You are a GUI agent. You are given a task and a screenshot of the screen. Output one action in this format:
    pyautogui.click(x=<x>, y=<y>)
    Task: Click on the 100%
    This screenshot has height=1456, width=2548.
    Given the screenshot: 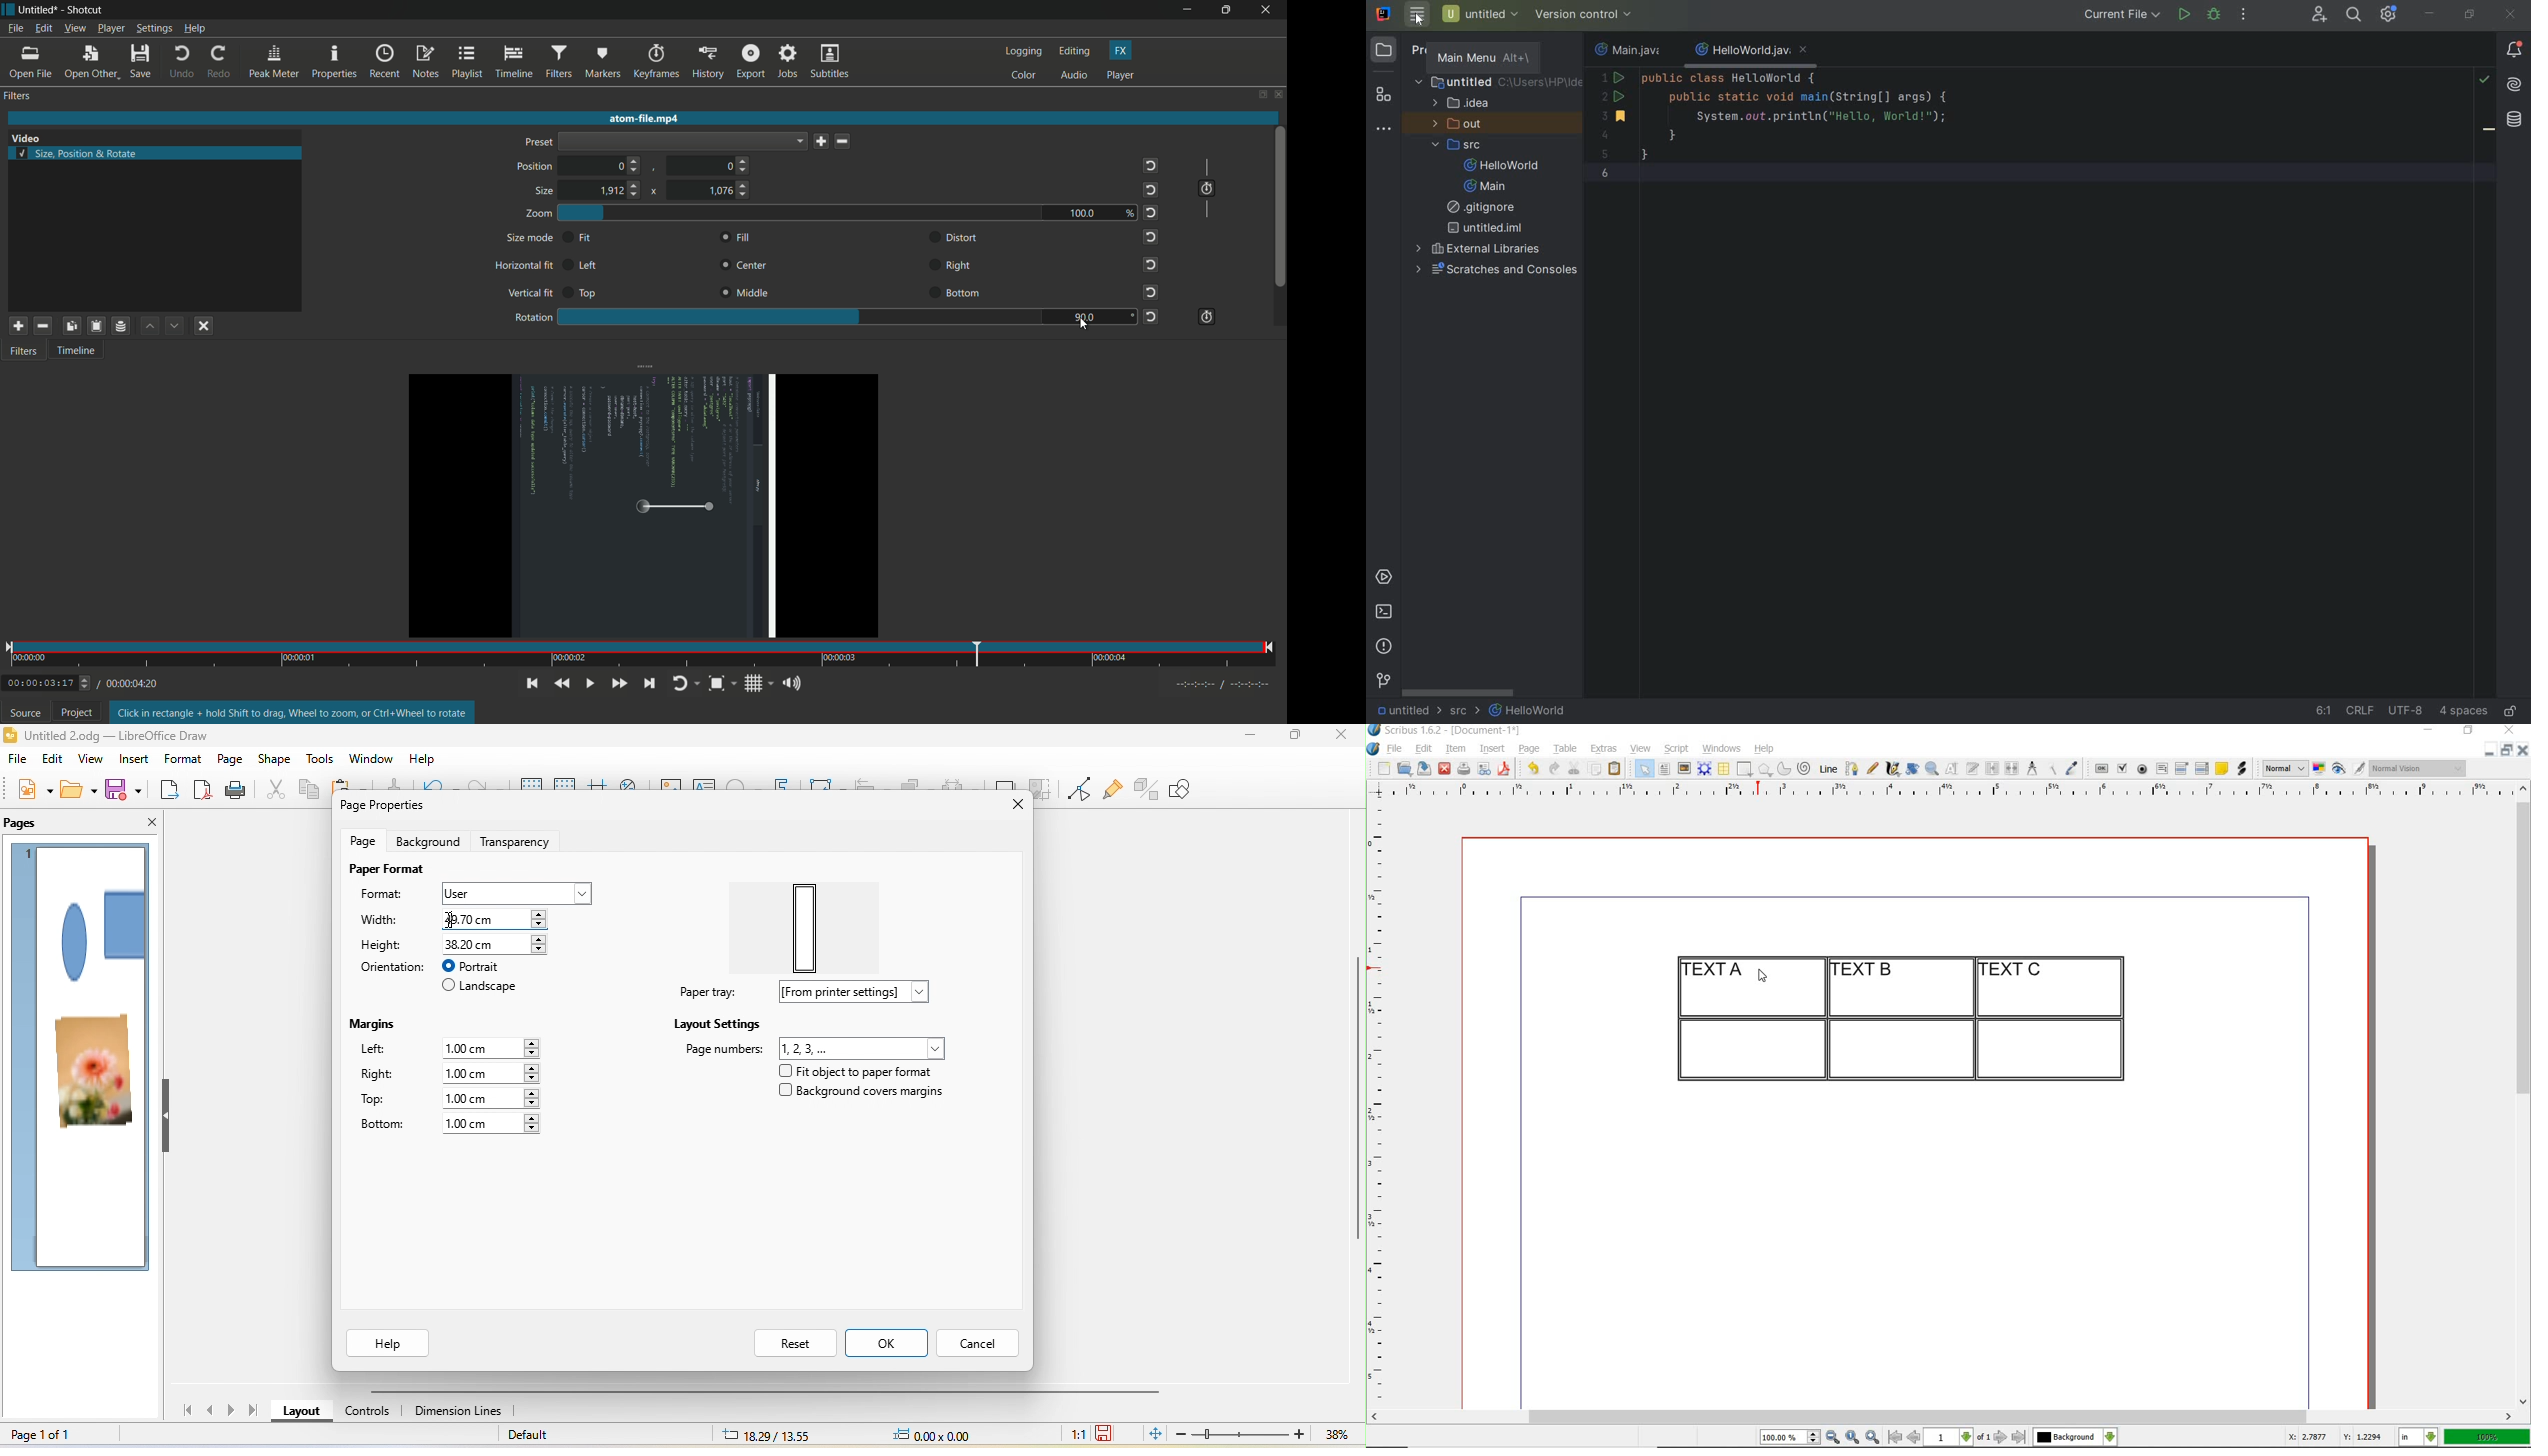 What is the action you would take?
    pyautogui.click(x=2488, y=1437)
    